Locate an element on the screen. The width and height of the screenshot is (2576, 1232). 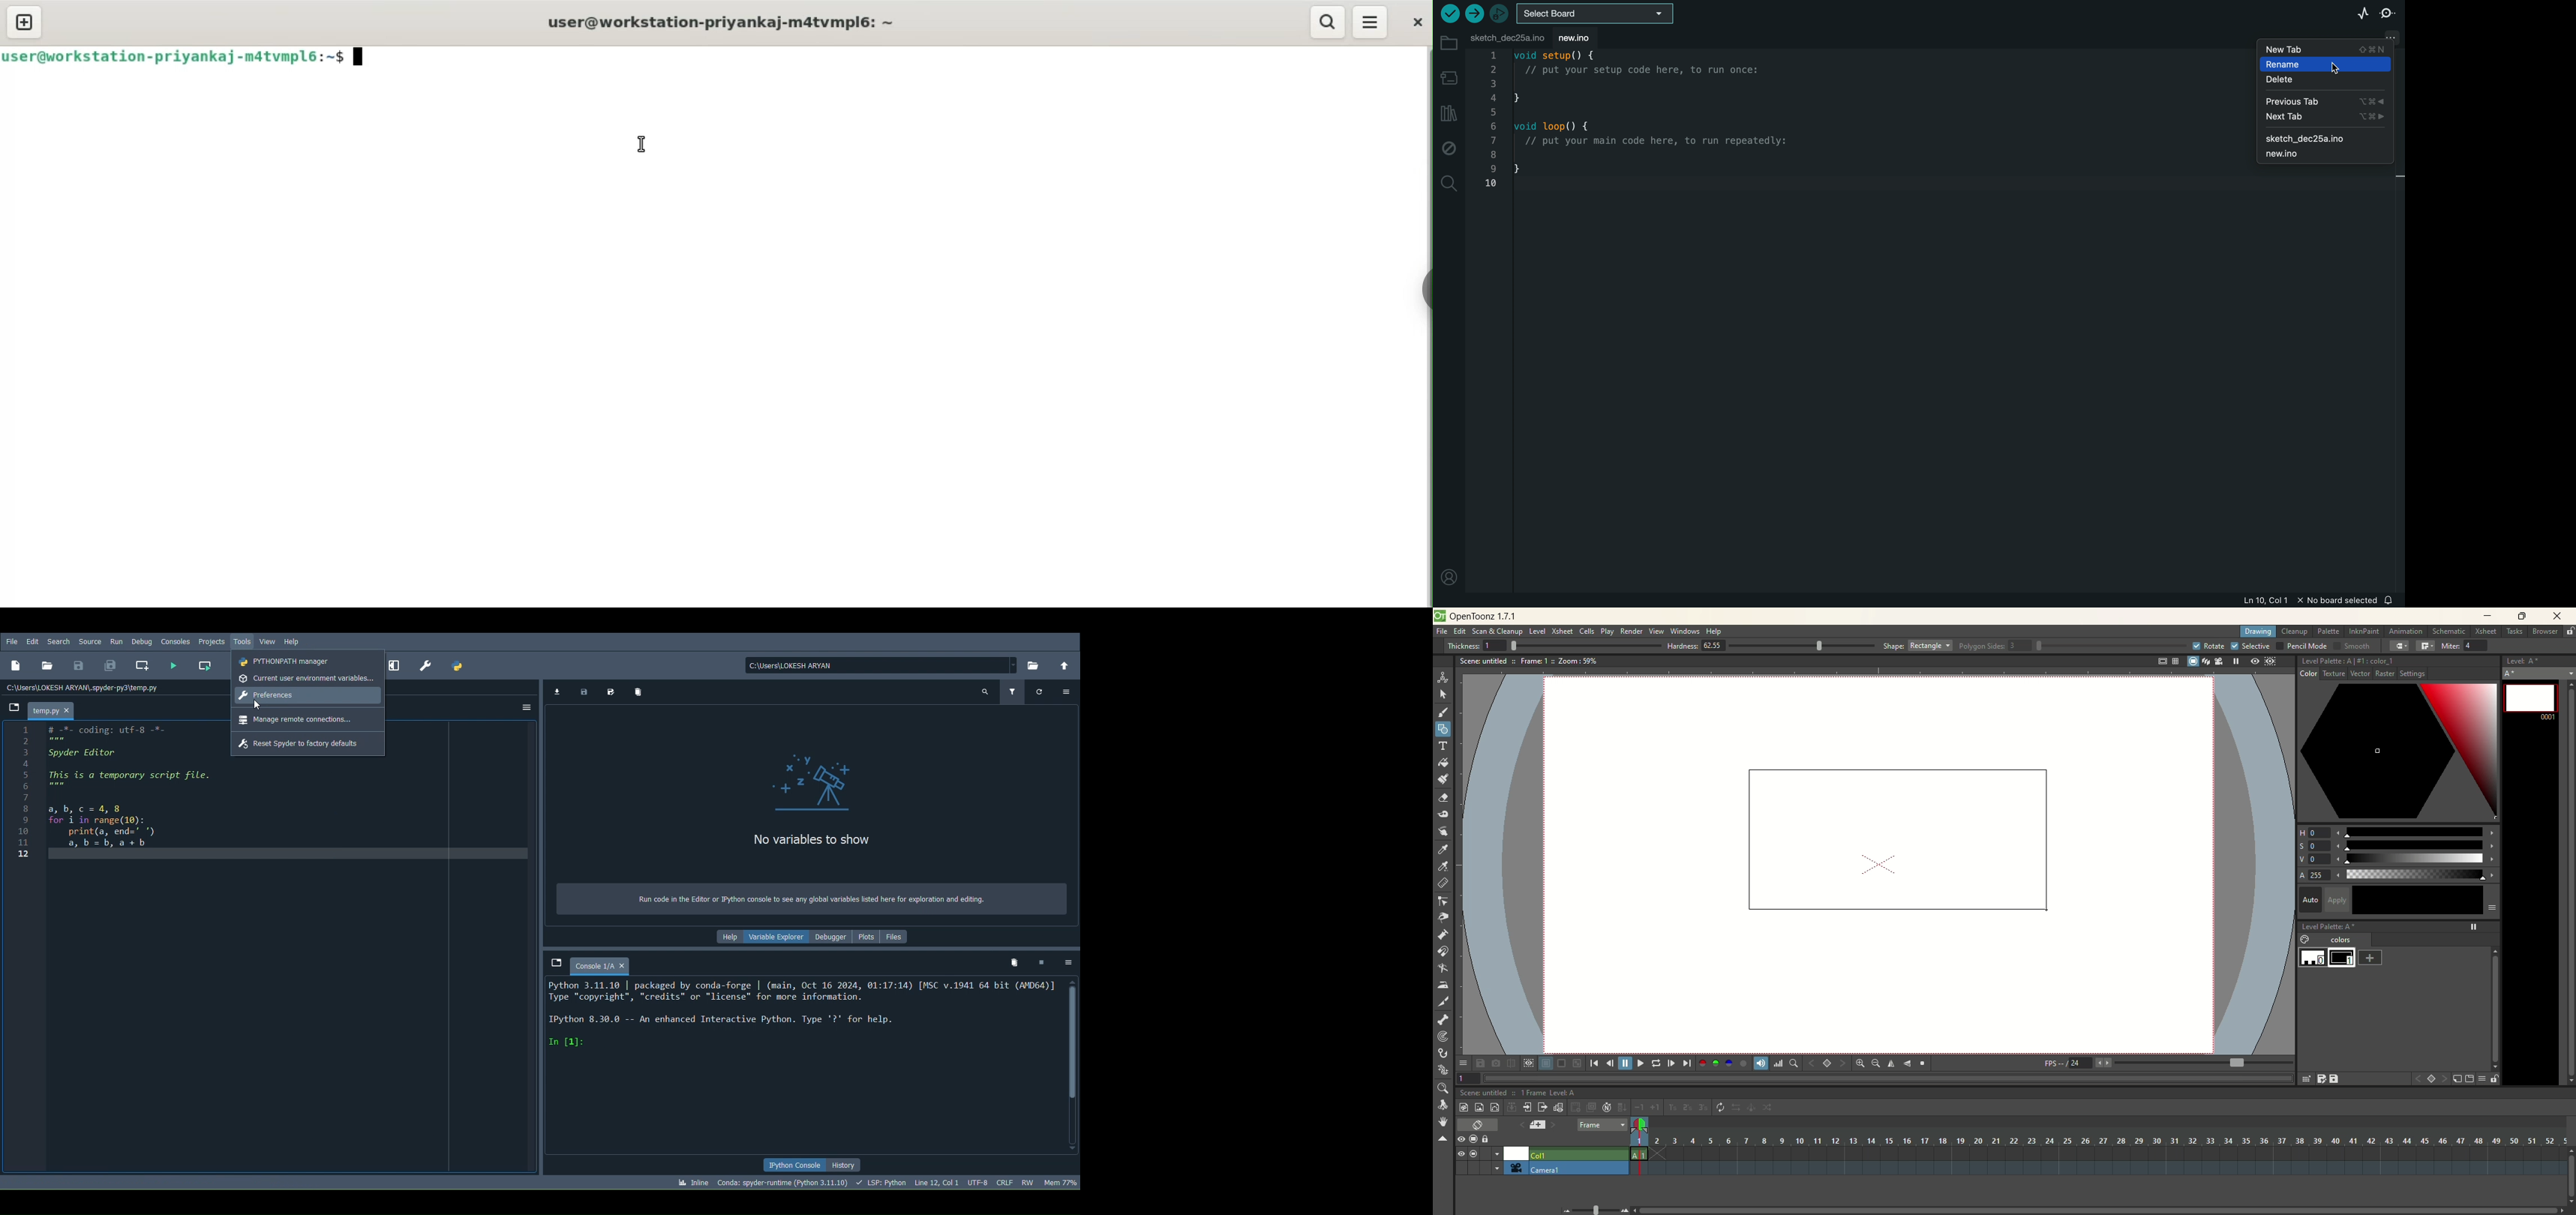
plastic is located at coordinates (1442, 1070).